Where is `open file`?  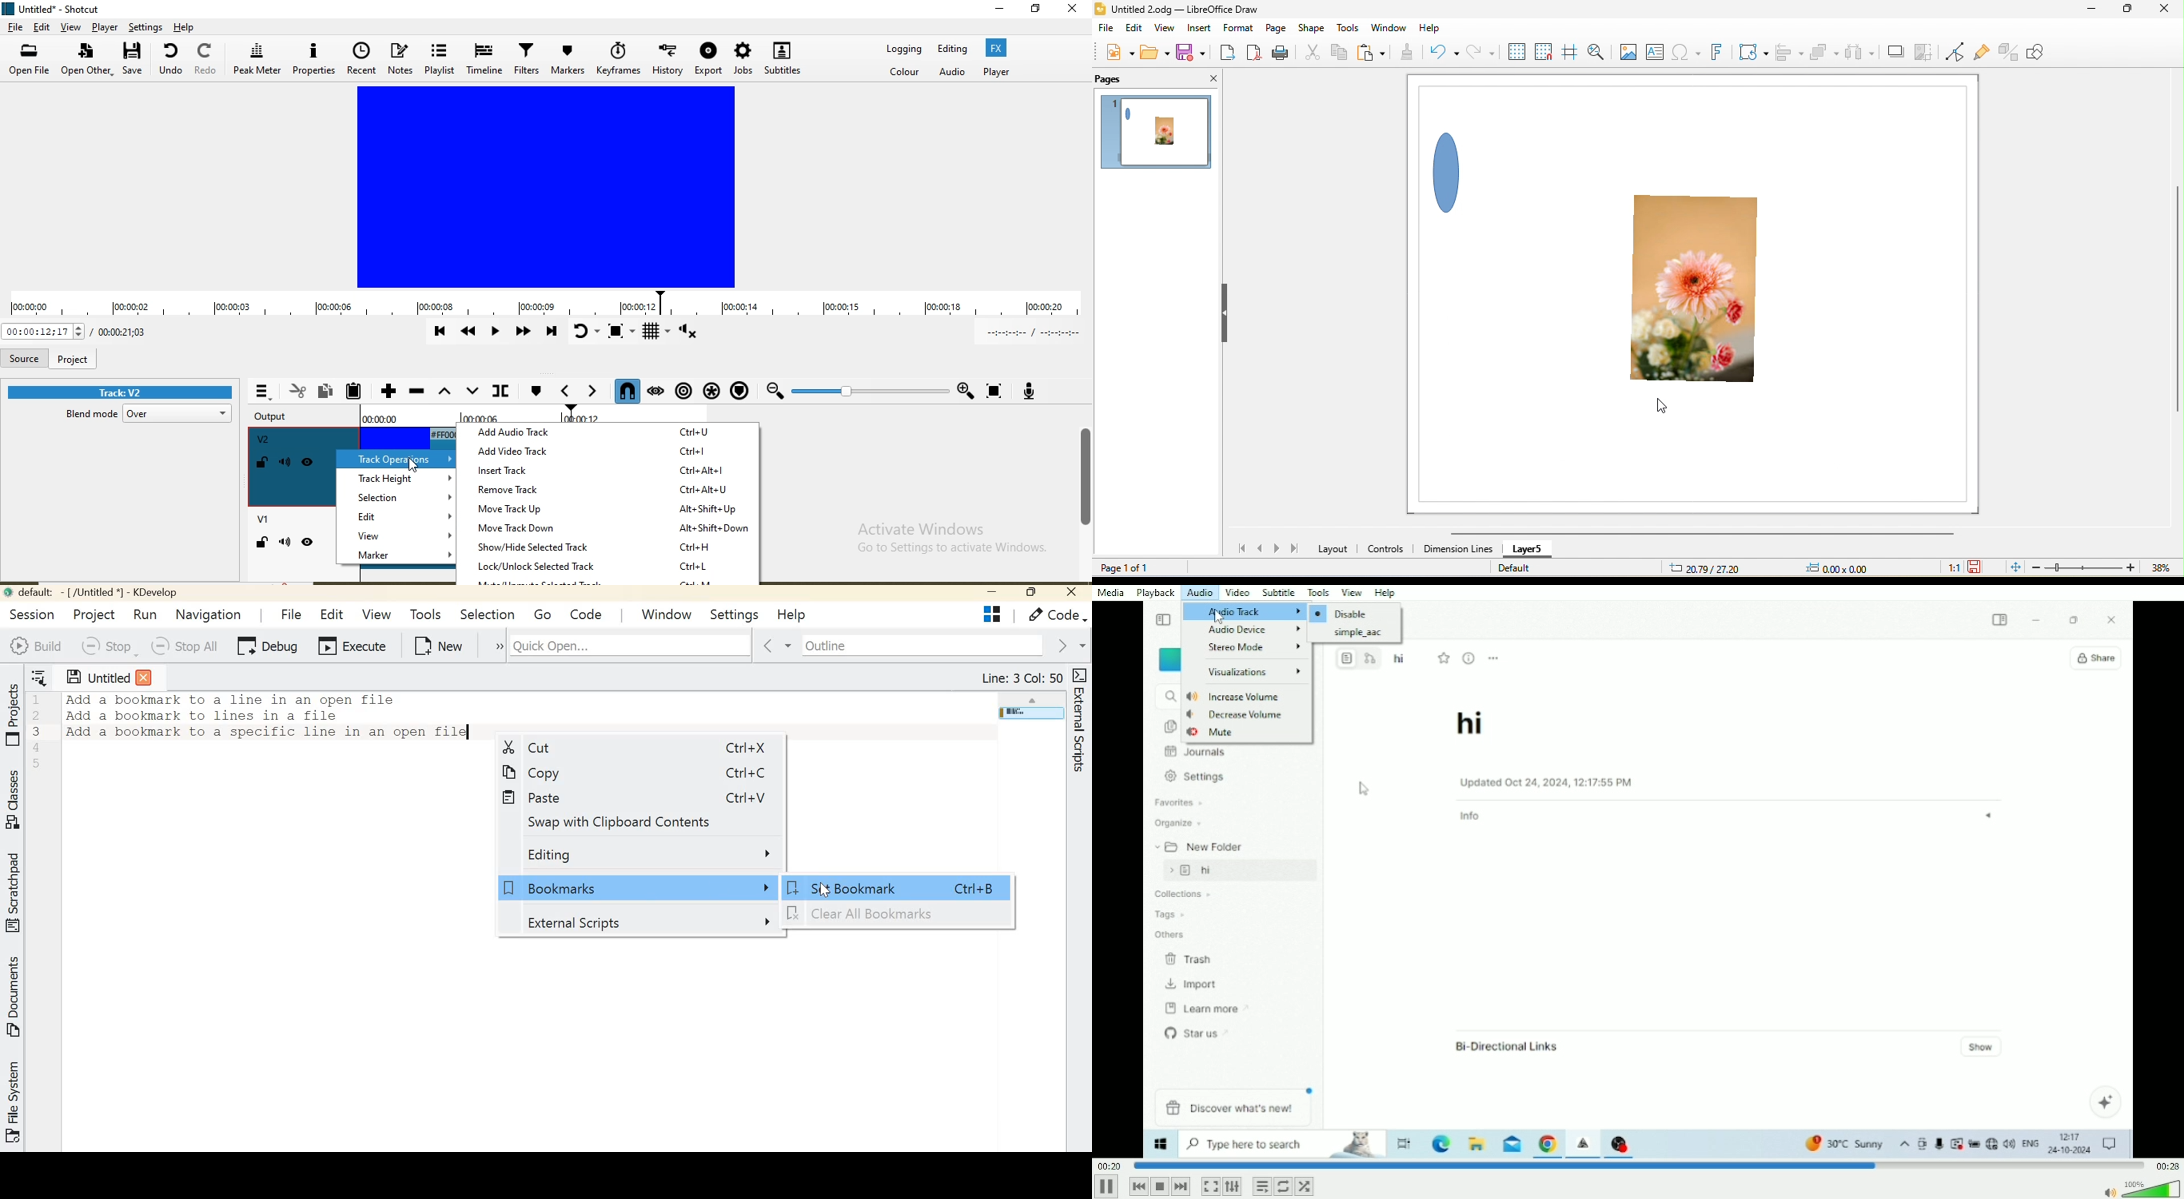
open file is located at coordinates (29, 61).